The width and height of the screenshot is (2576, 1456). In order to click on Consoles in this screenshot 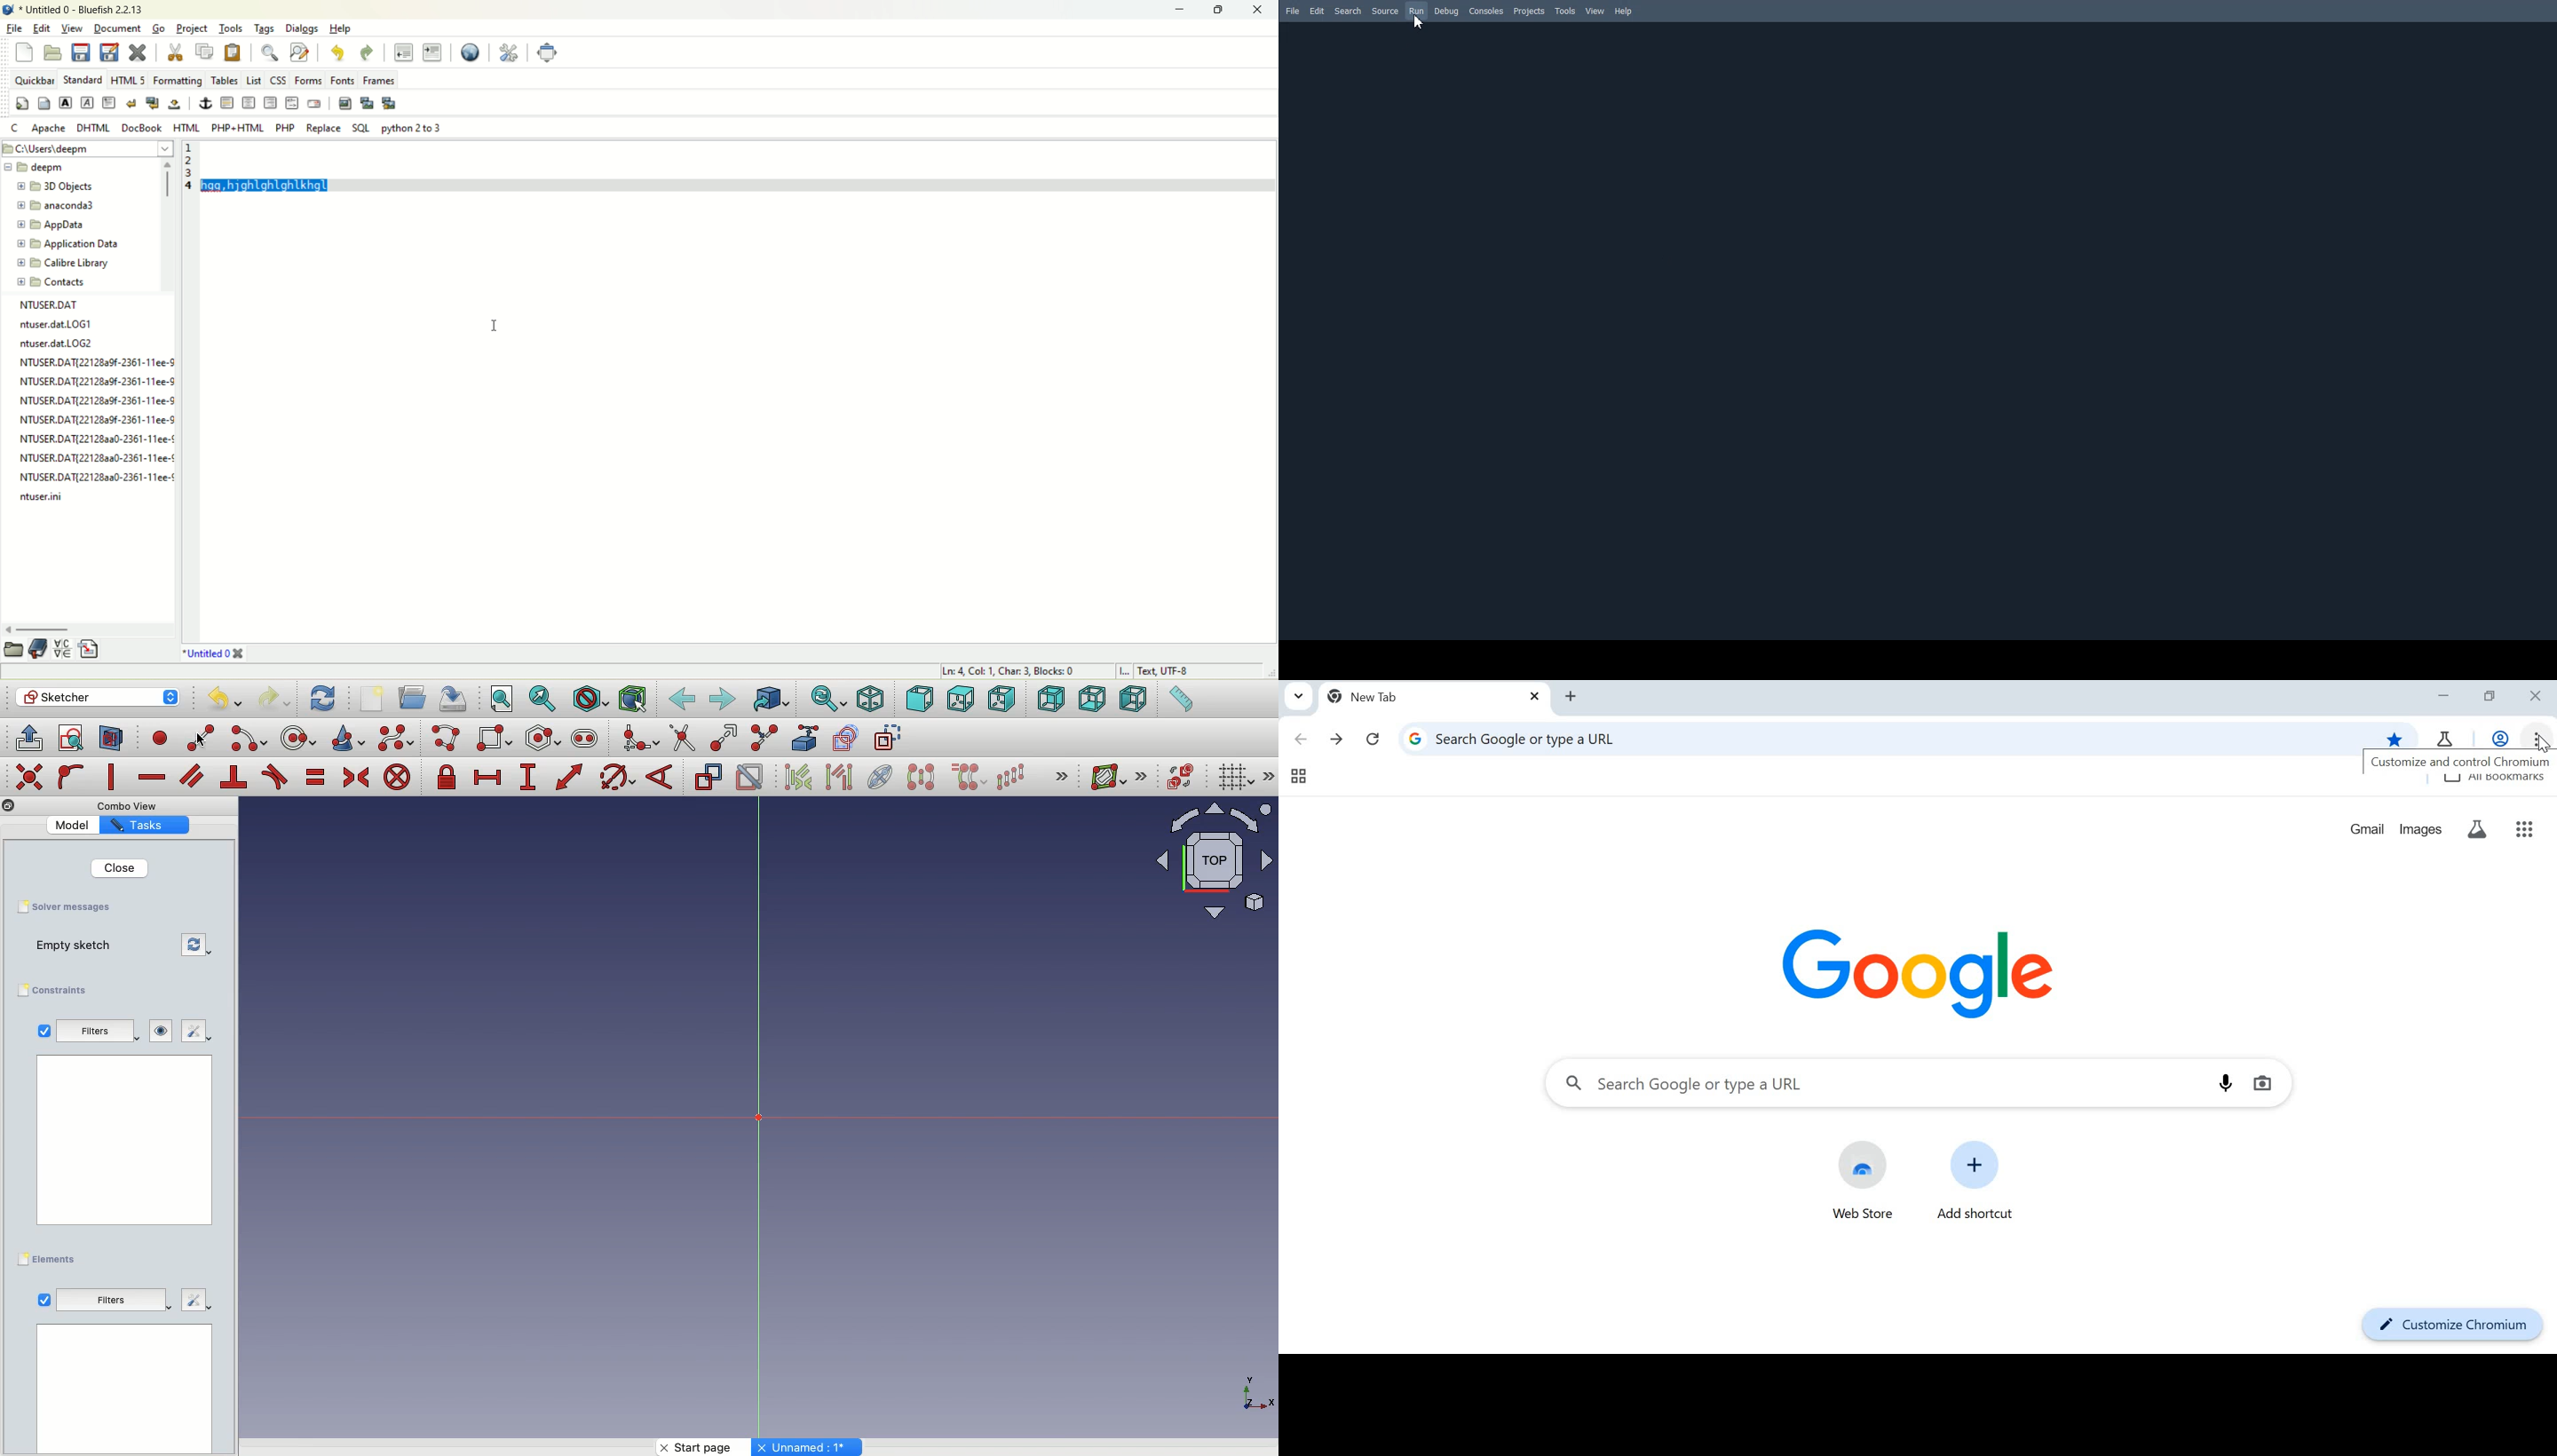, I will do `click(1486, 11)`.